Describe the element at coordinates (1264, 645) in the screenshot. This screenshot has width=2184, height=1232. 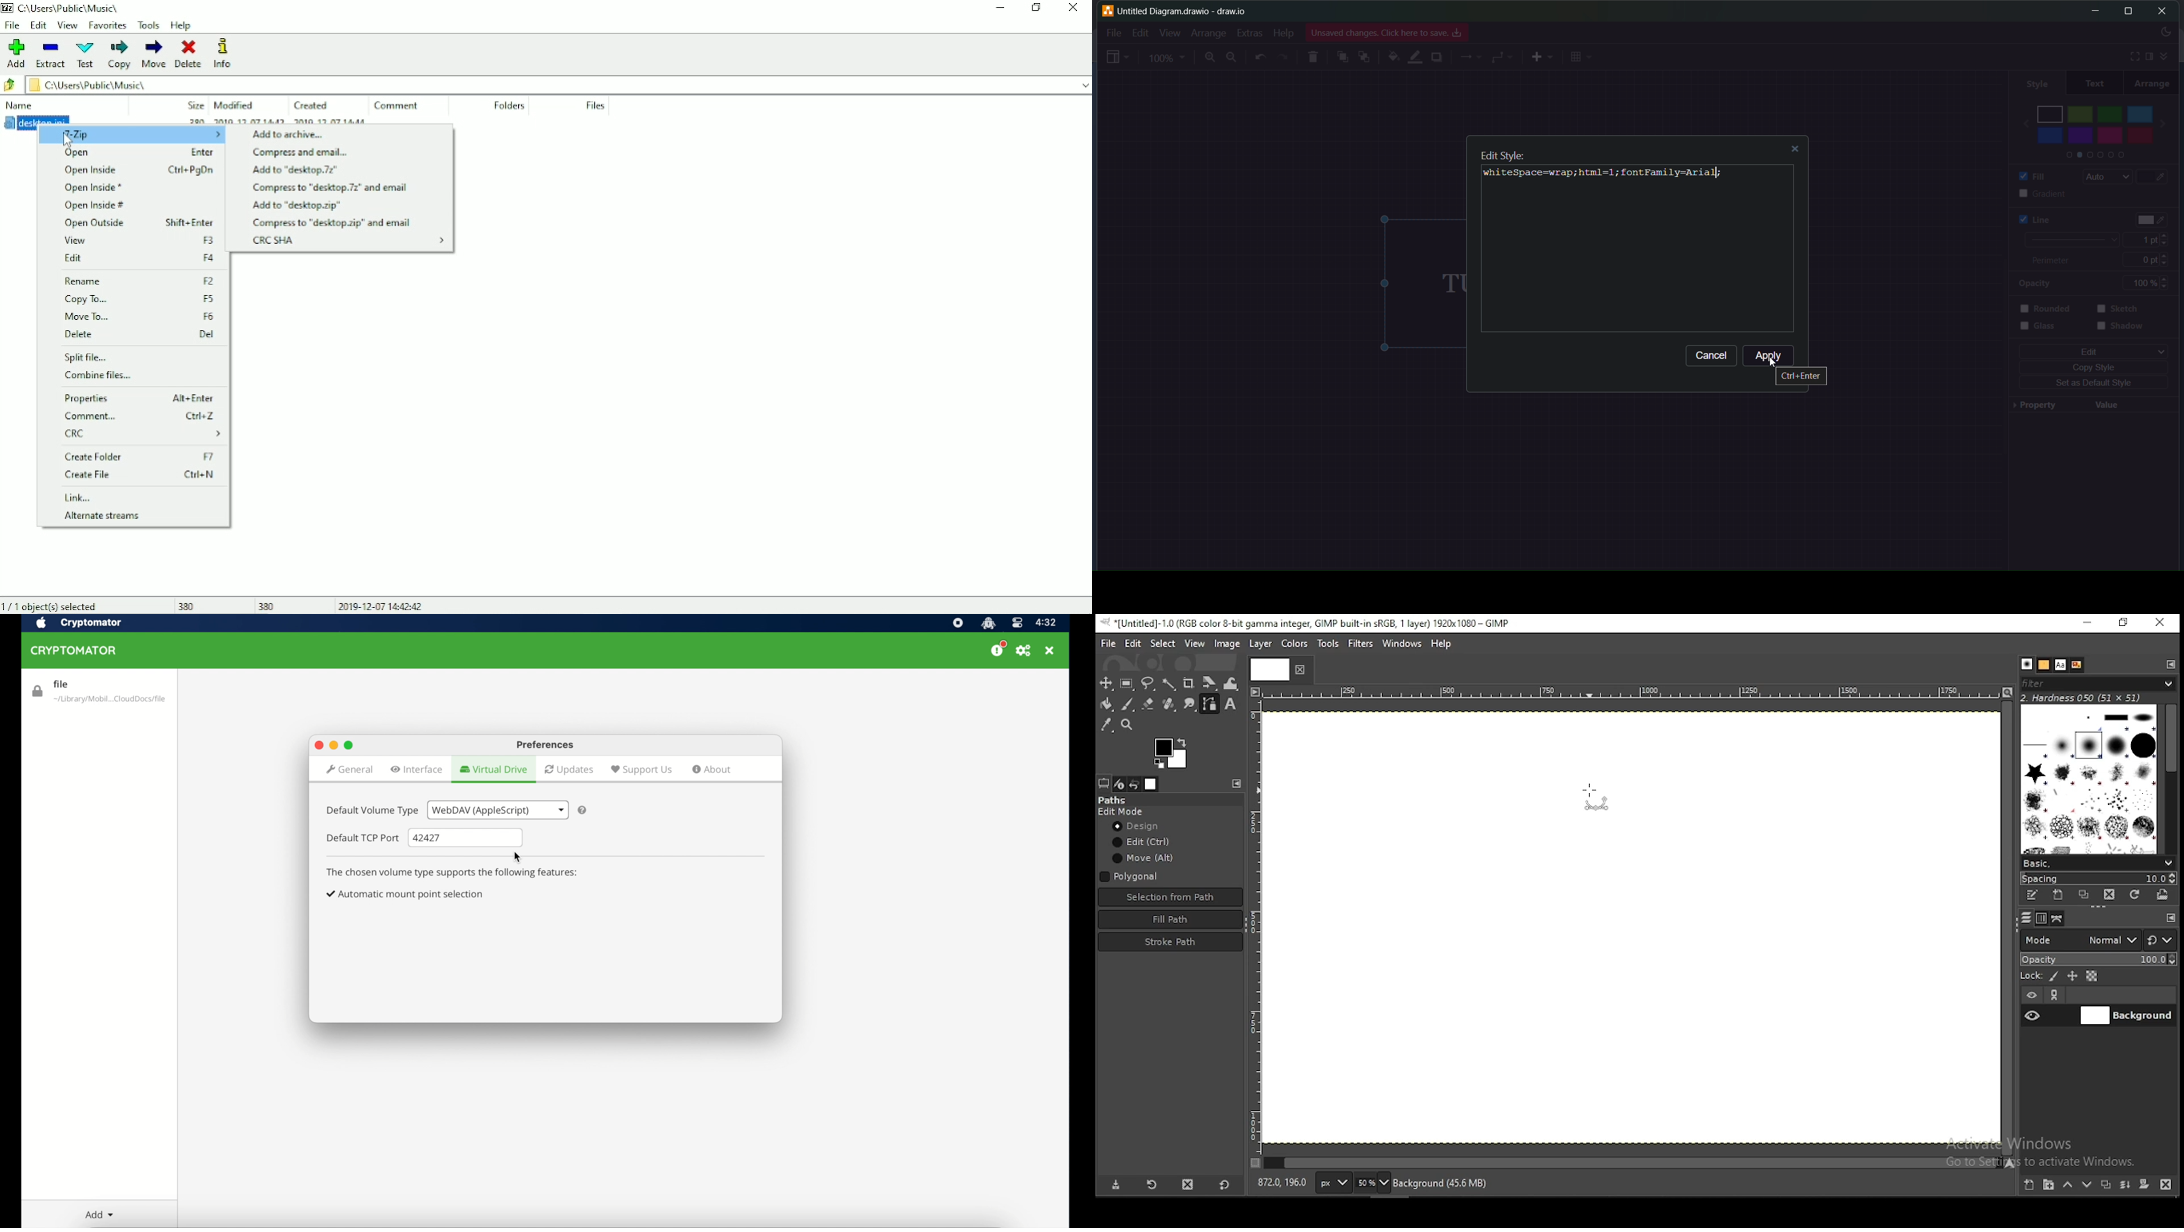
I see `layer` at that location.